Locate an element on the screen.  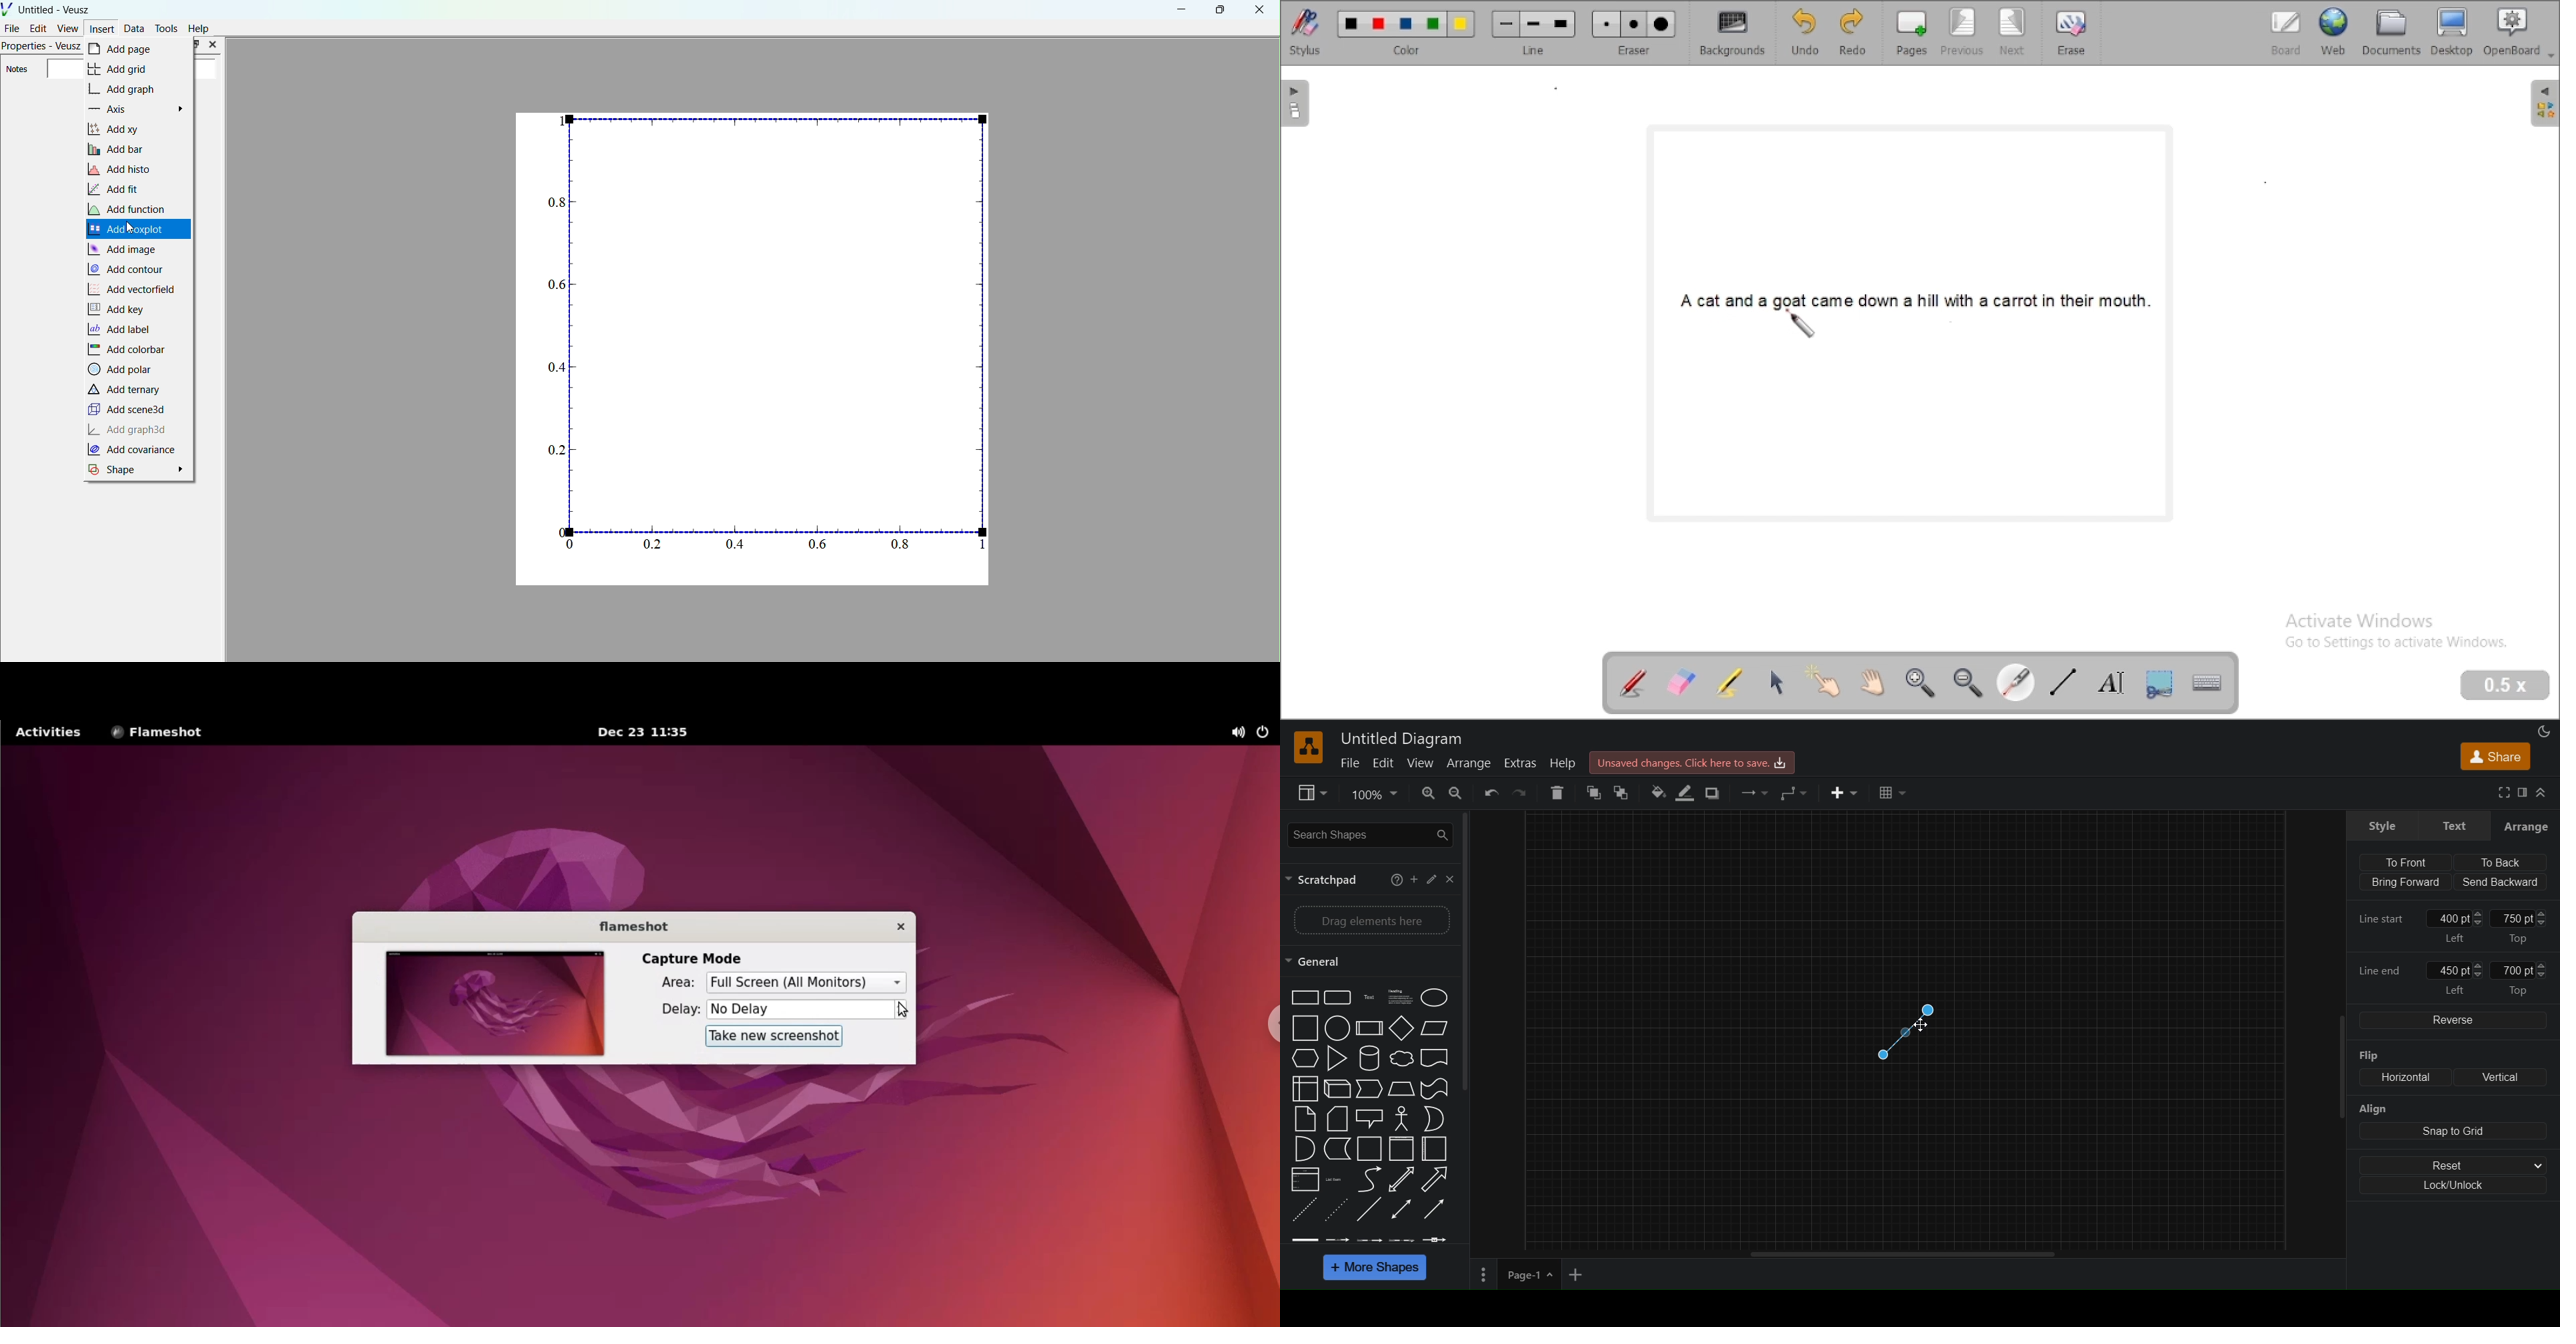
cursor is located at coordinates (133, 229).